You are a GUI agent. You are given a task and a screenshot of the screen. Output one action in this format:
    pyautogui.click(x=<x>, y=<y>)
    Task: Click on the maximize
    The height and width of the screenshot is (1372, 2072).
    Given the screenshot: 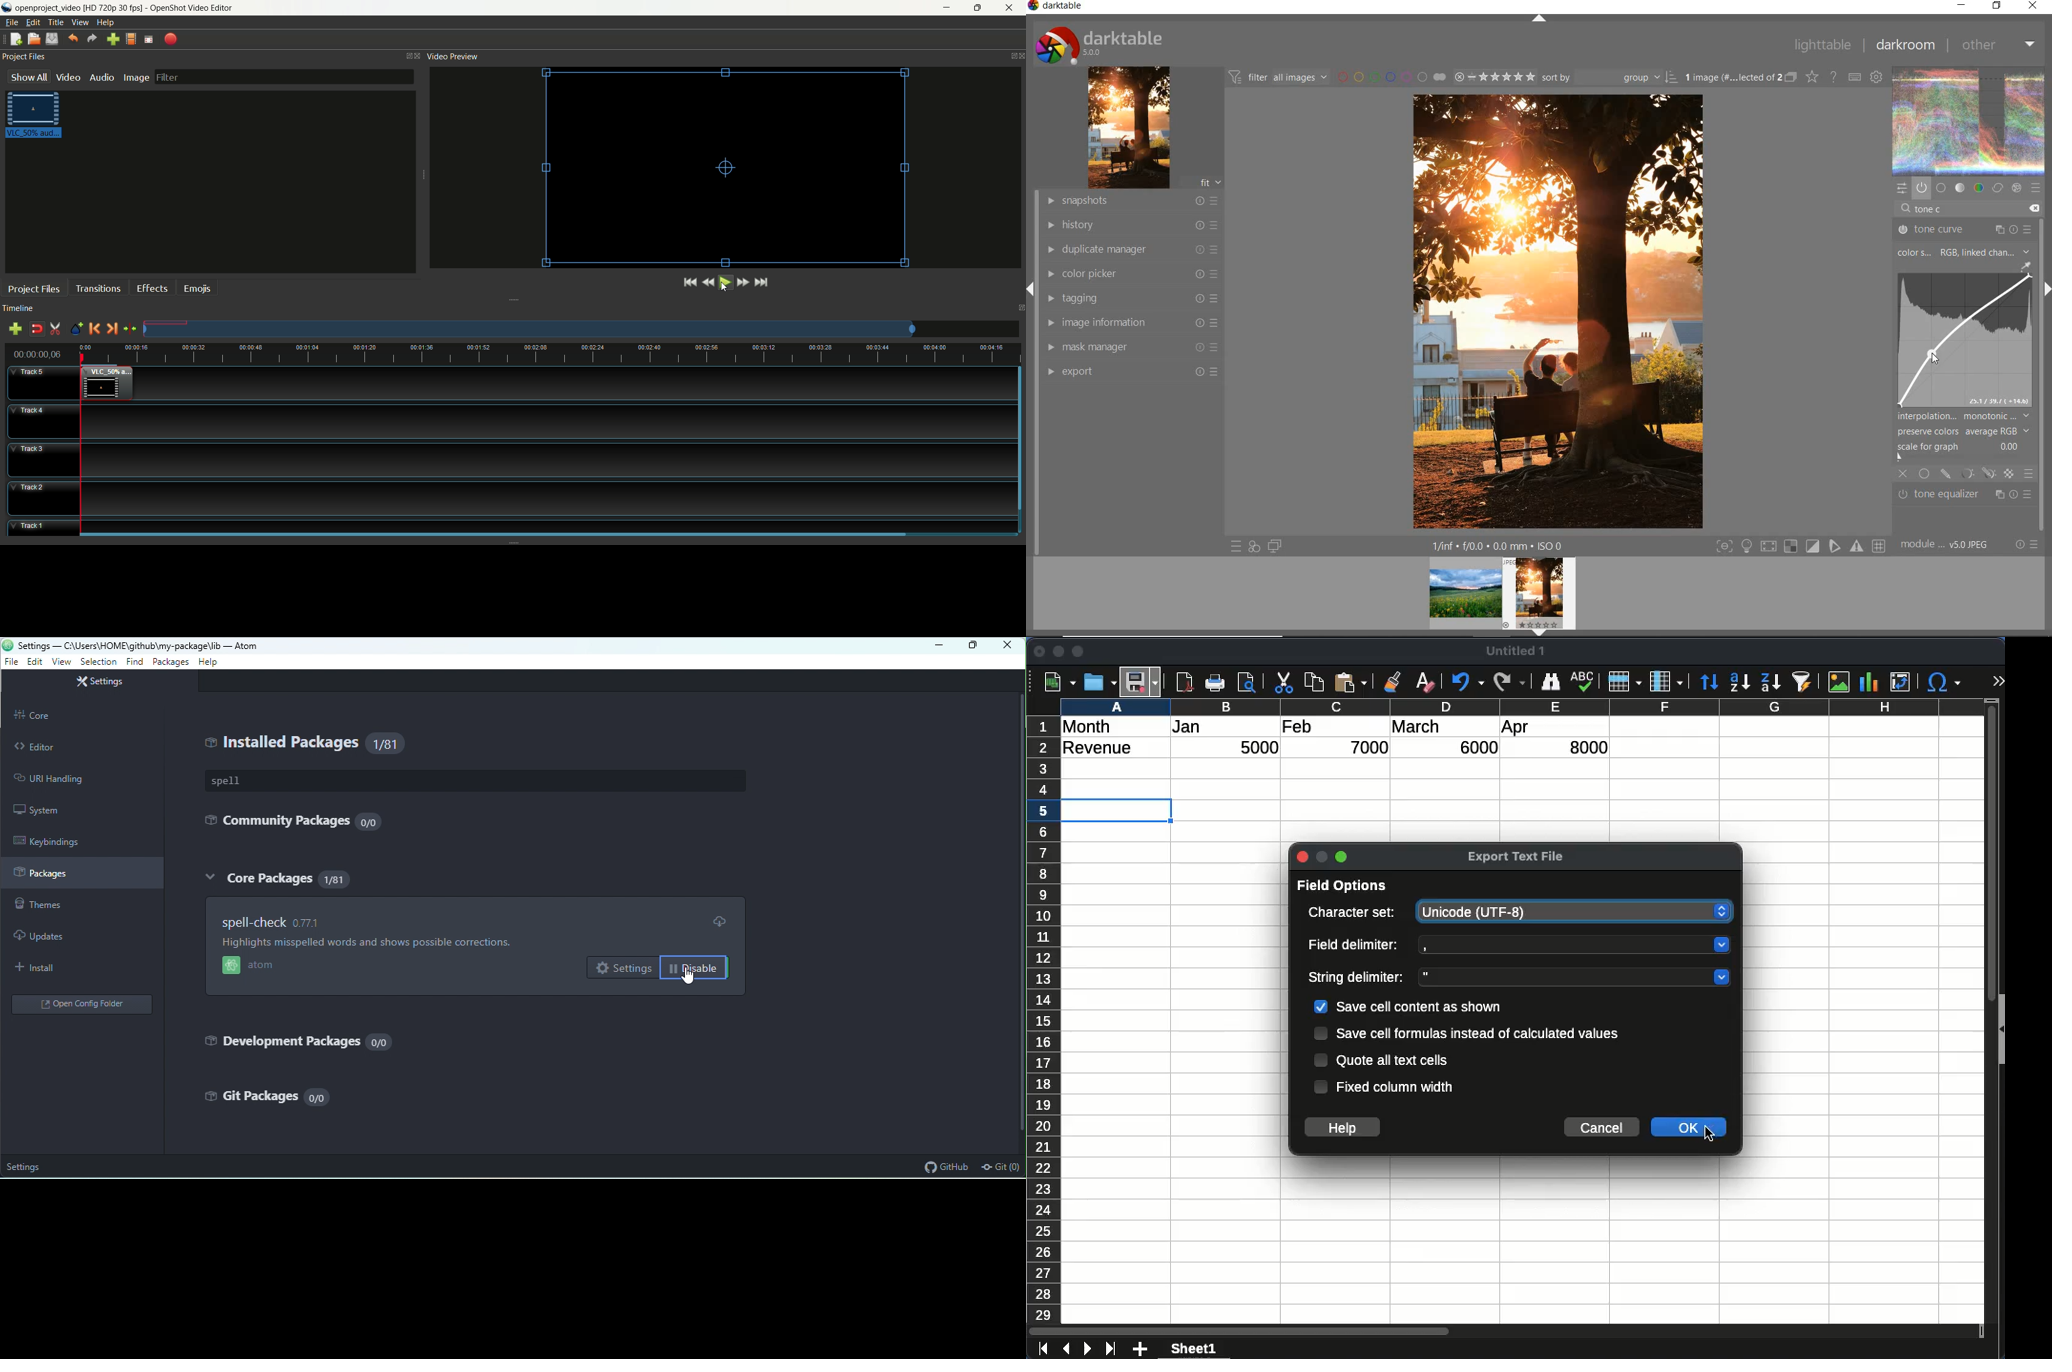 What is the action you would take?
    pyautogui.click(x=1079, y=651)
    